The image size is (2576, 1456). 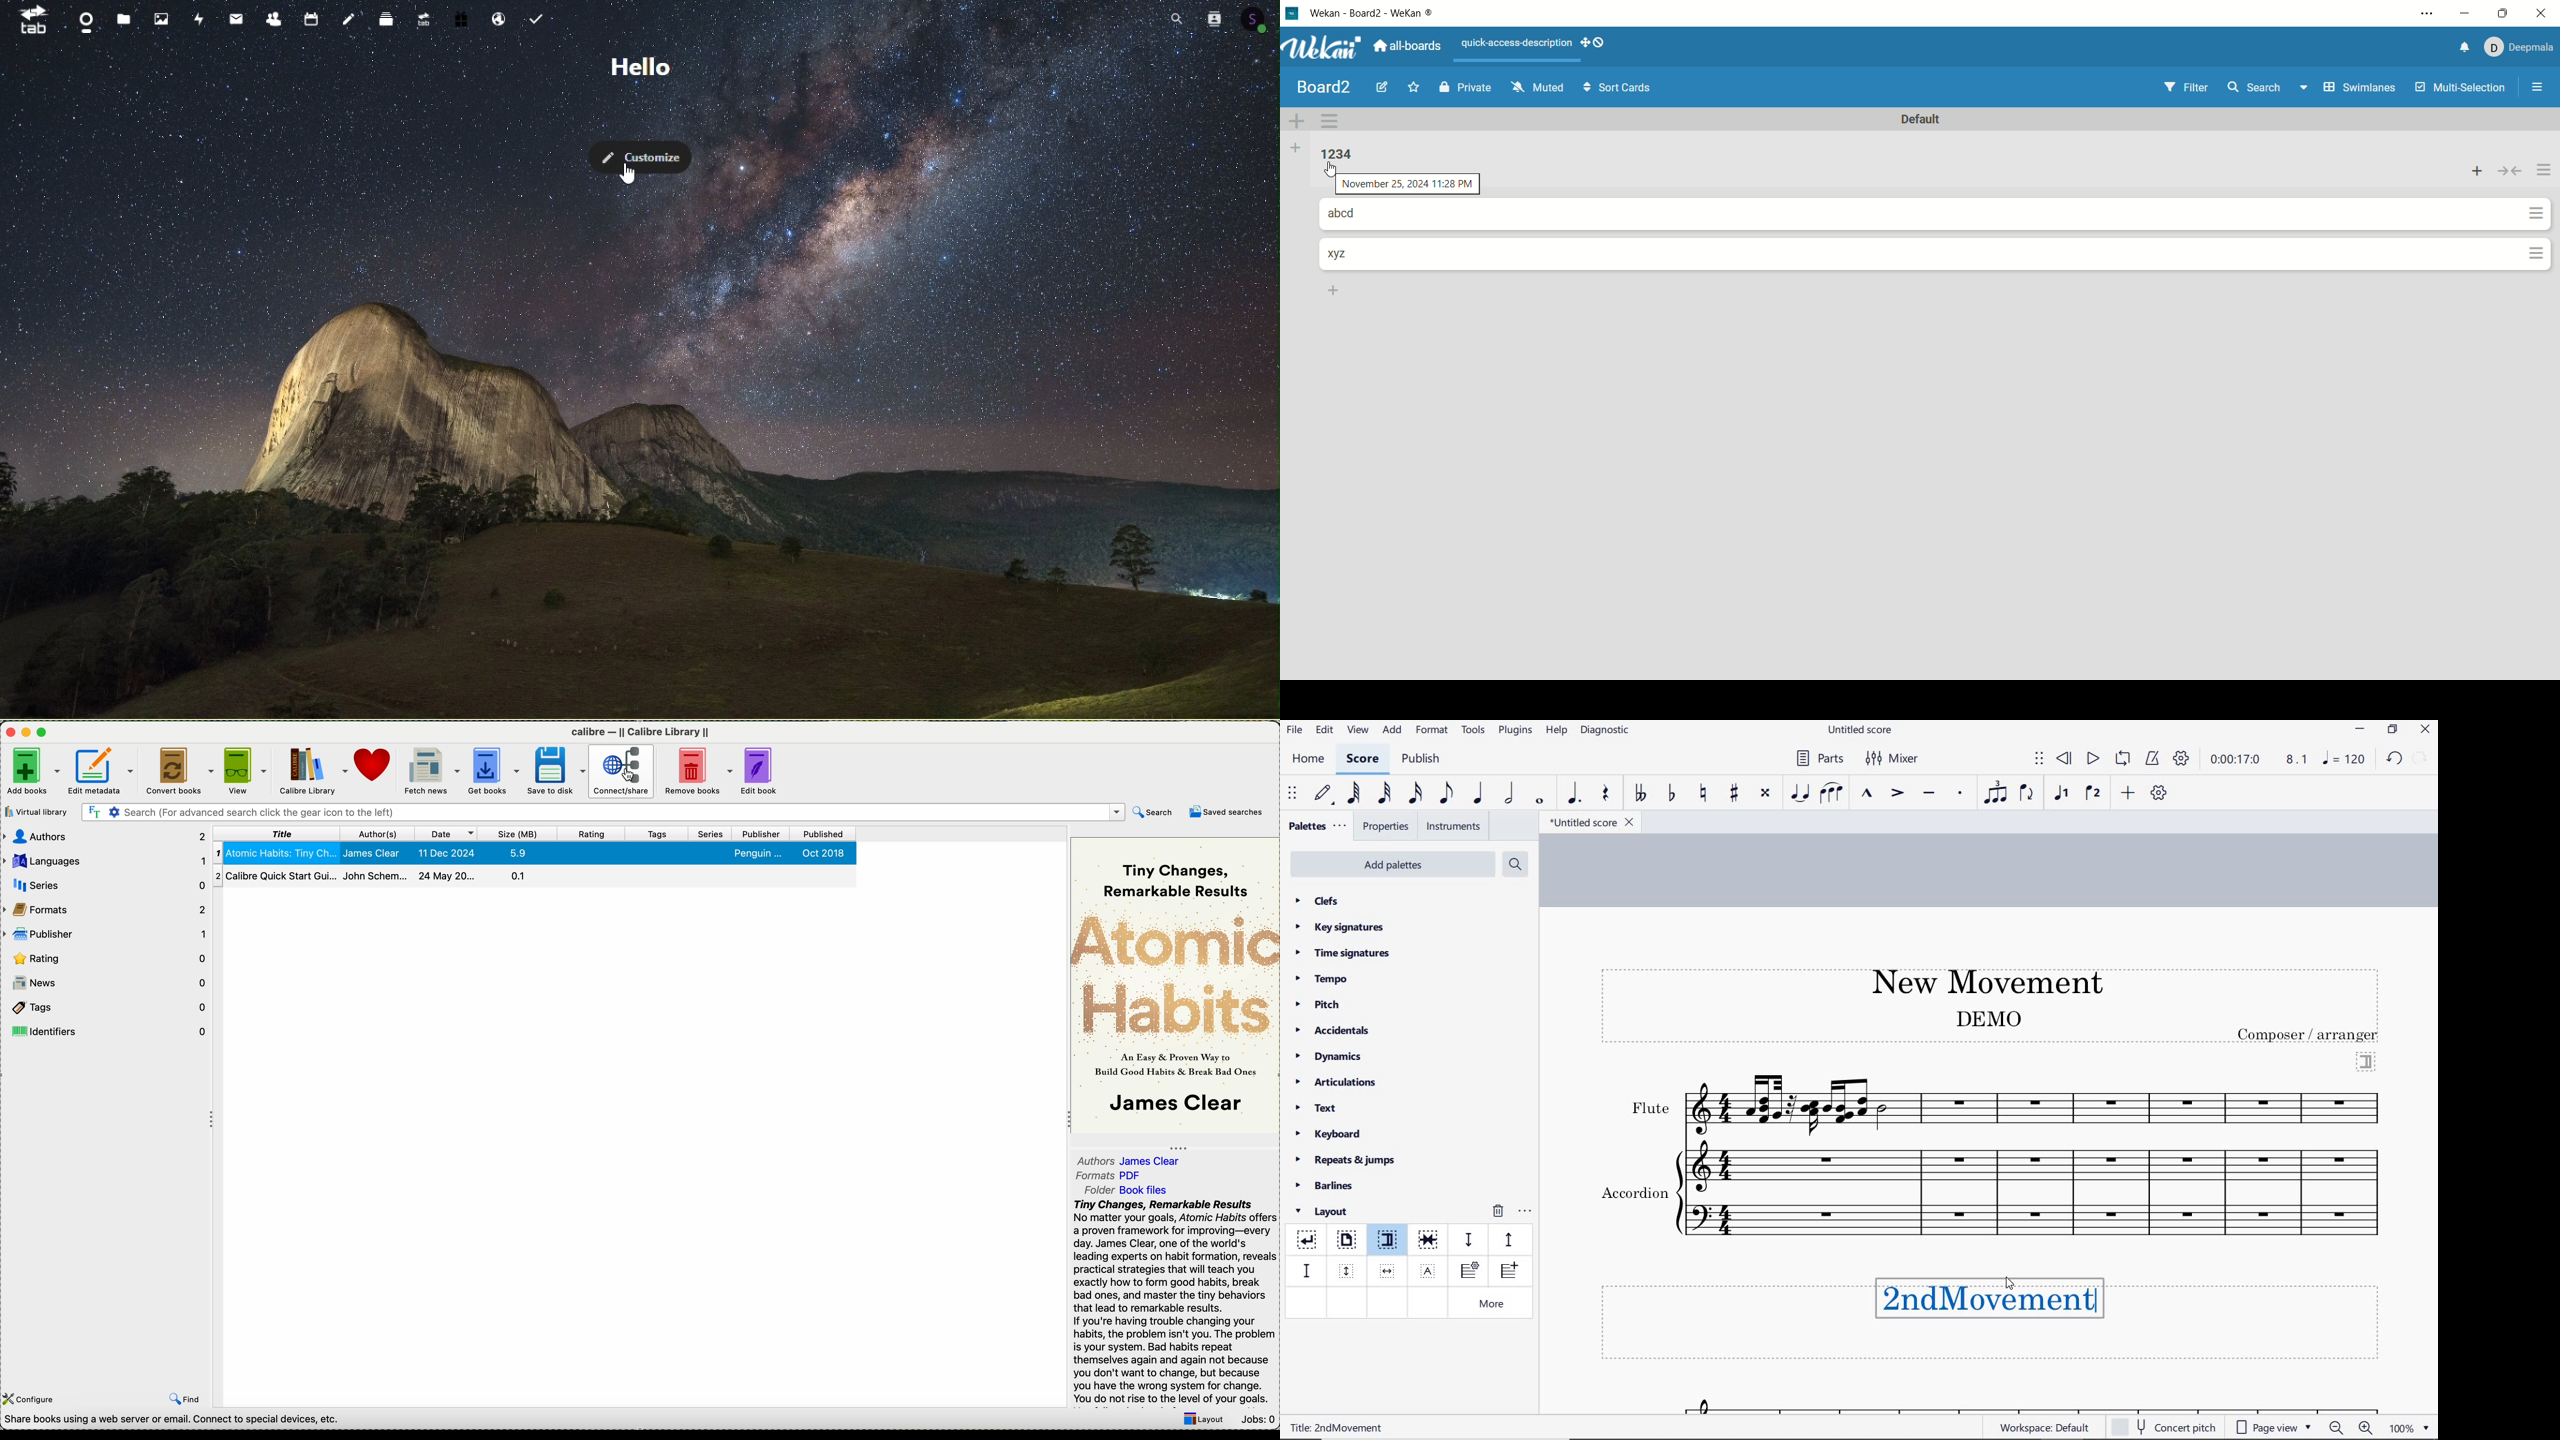 What do you see at coordinates (1333, 121) in the screenshot?
I see `swimlane action` at bounding box center [1333, 121].